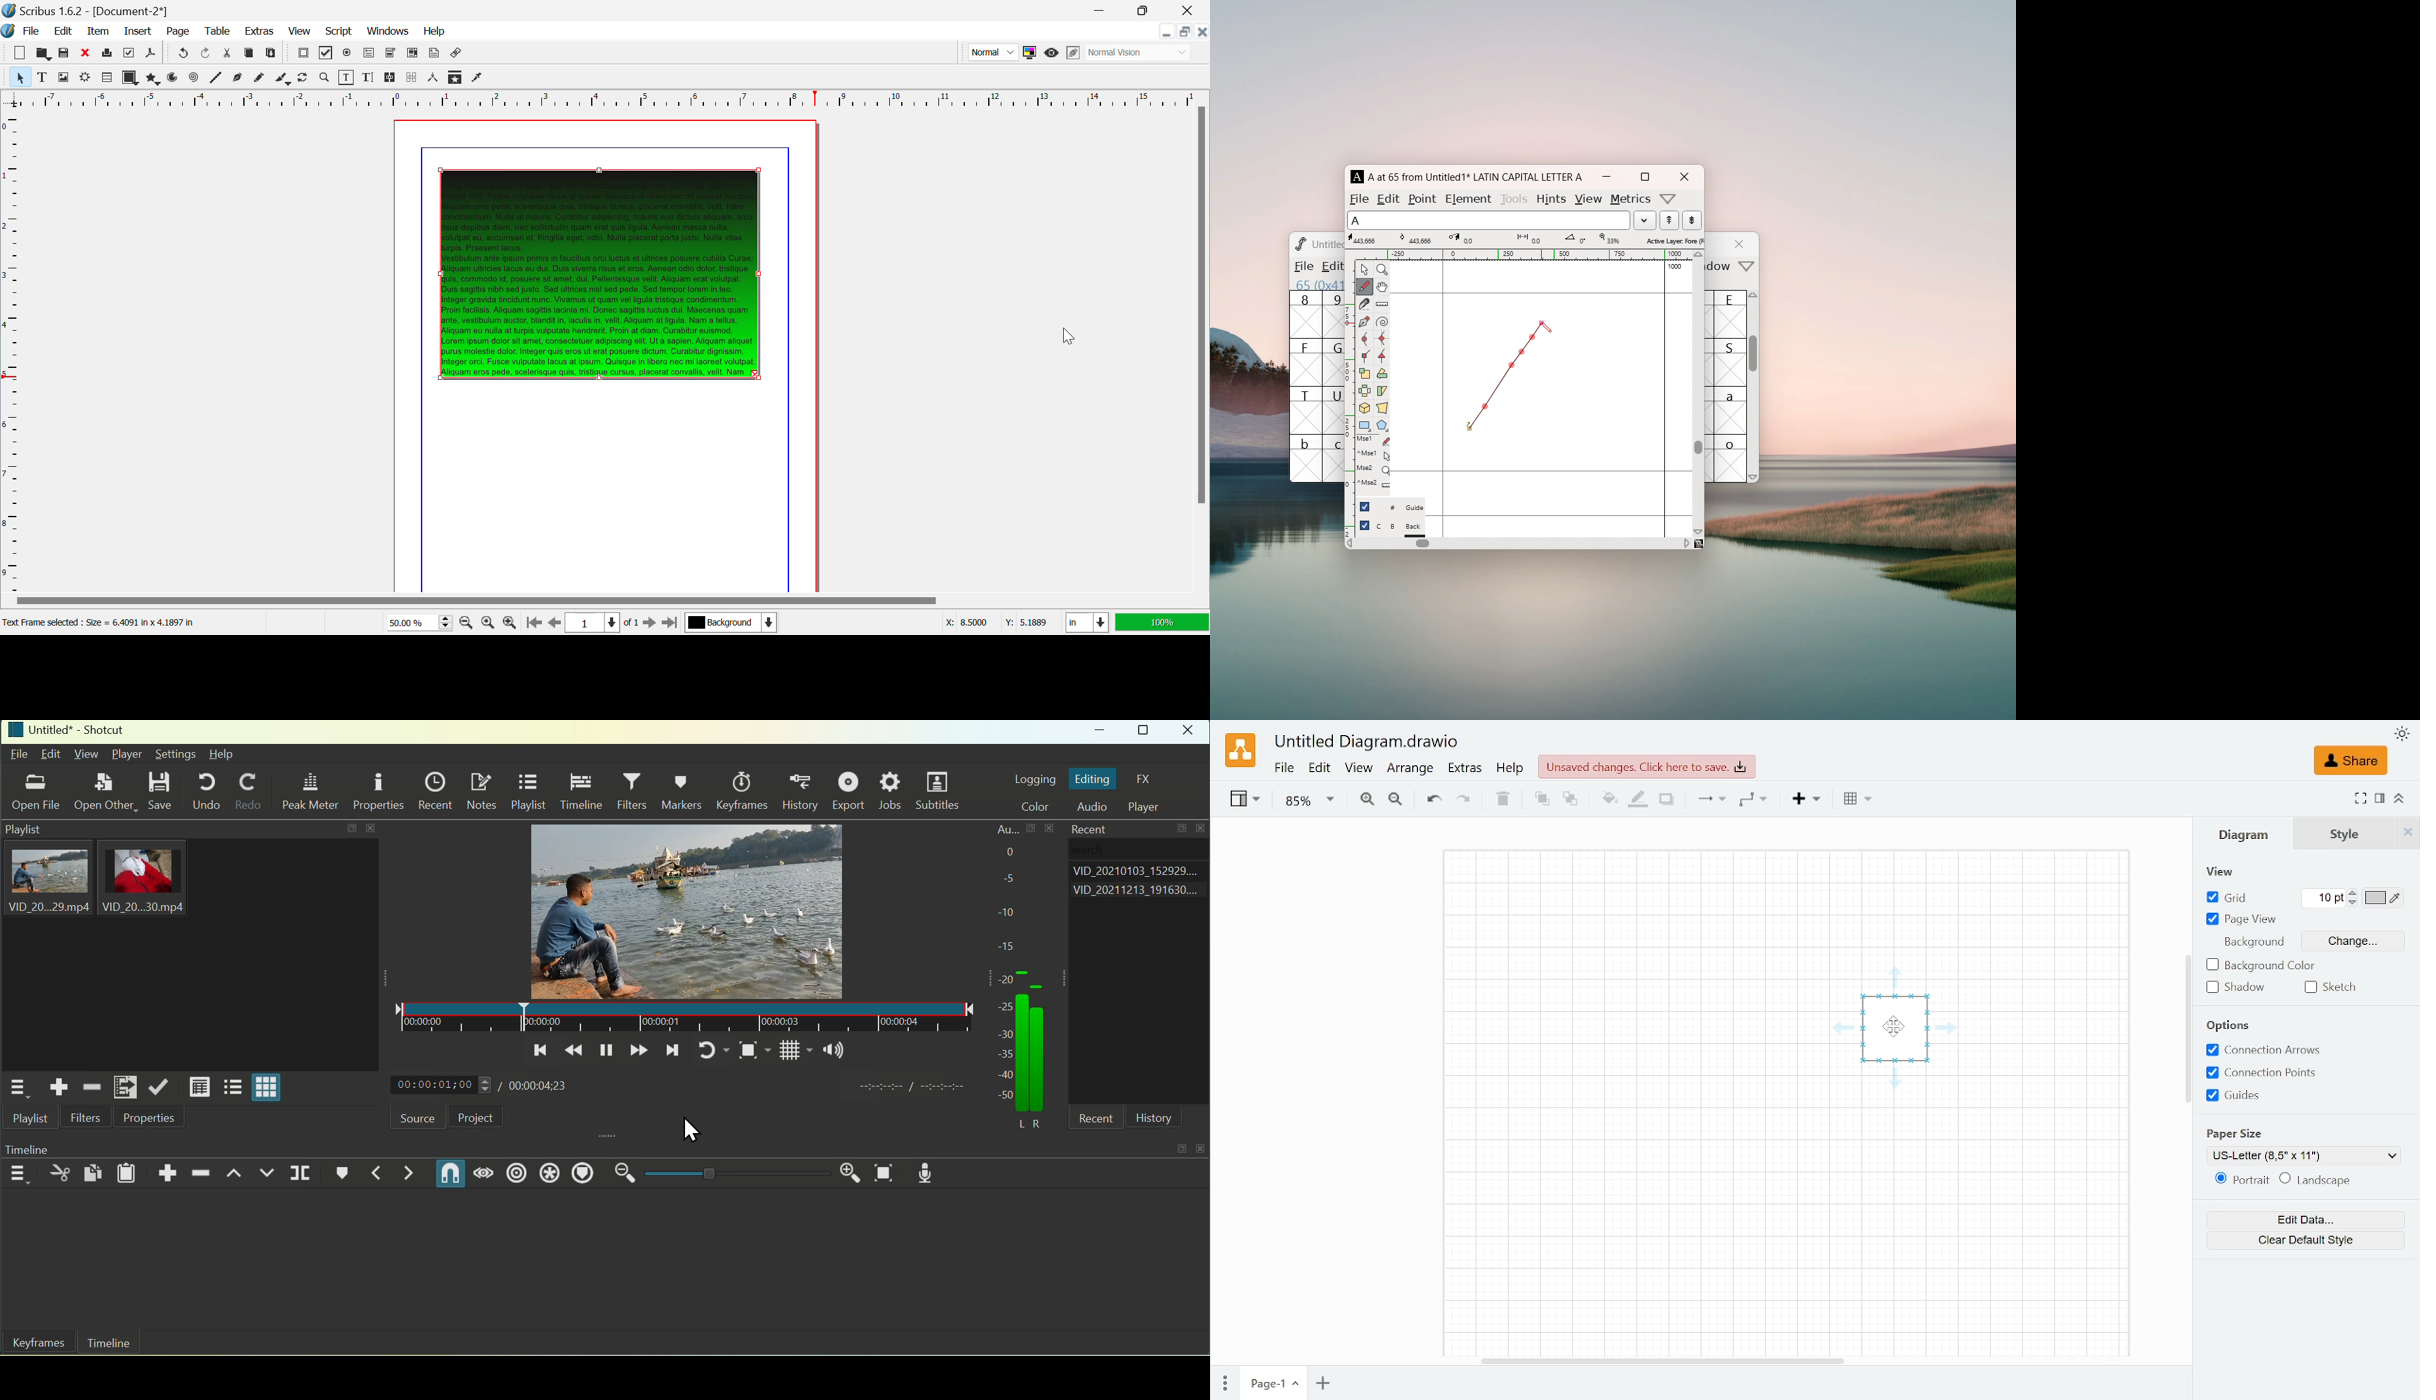 The width and height of the screenshot is (2436, 1400). Describe the element at coordinates (1731, 314) in the screenshot. I see `E` at that location.